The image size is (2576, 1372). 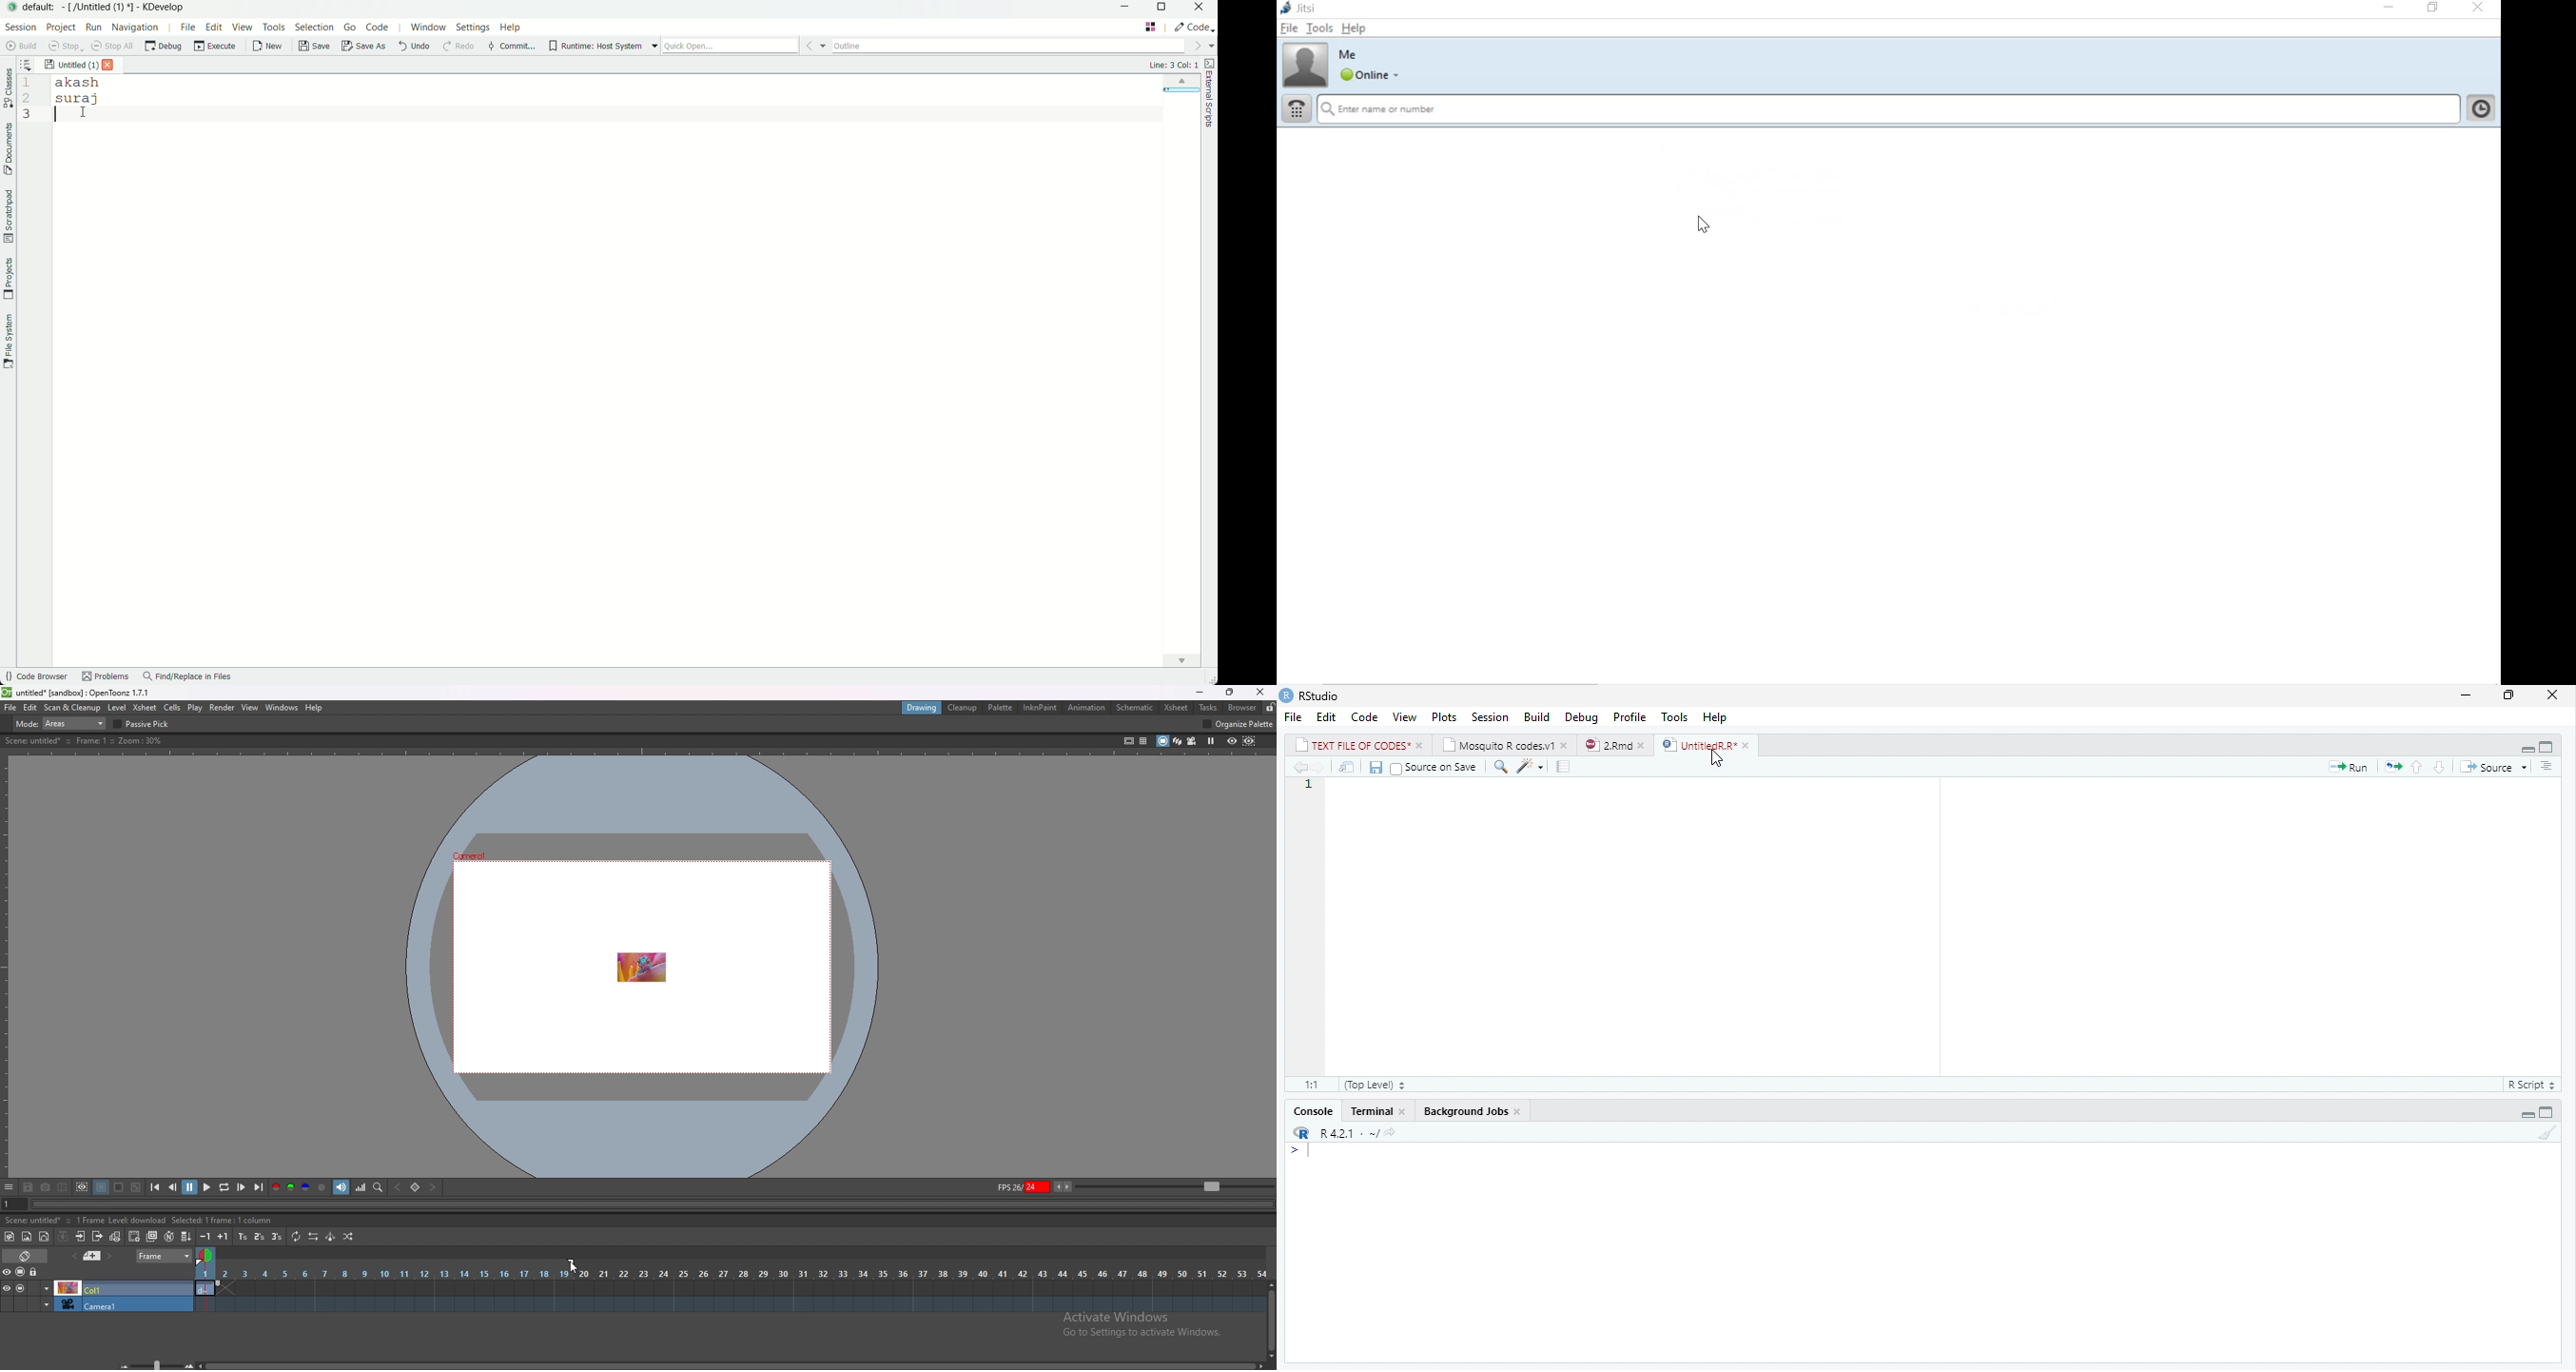 I want to click on Console, so click(x=1312, y=1111).